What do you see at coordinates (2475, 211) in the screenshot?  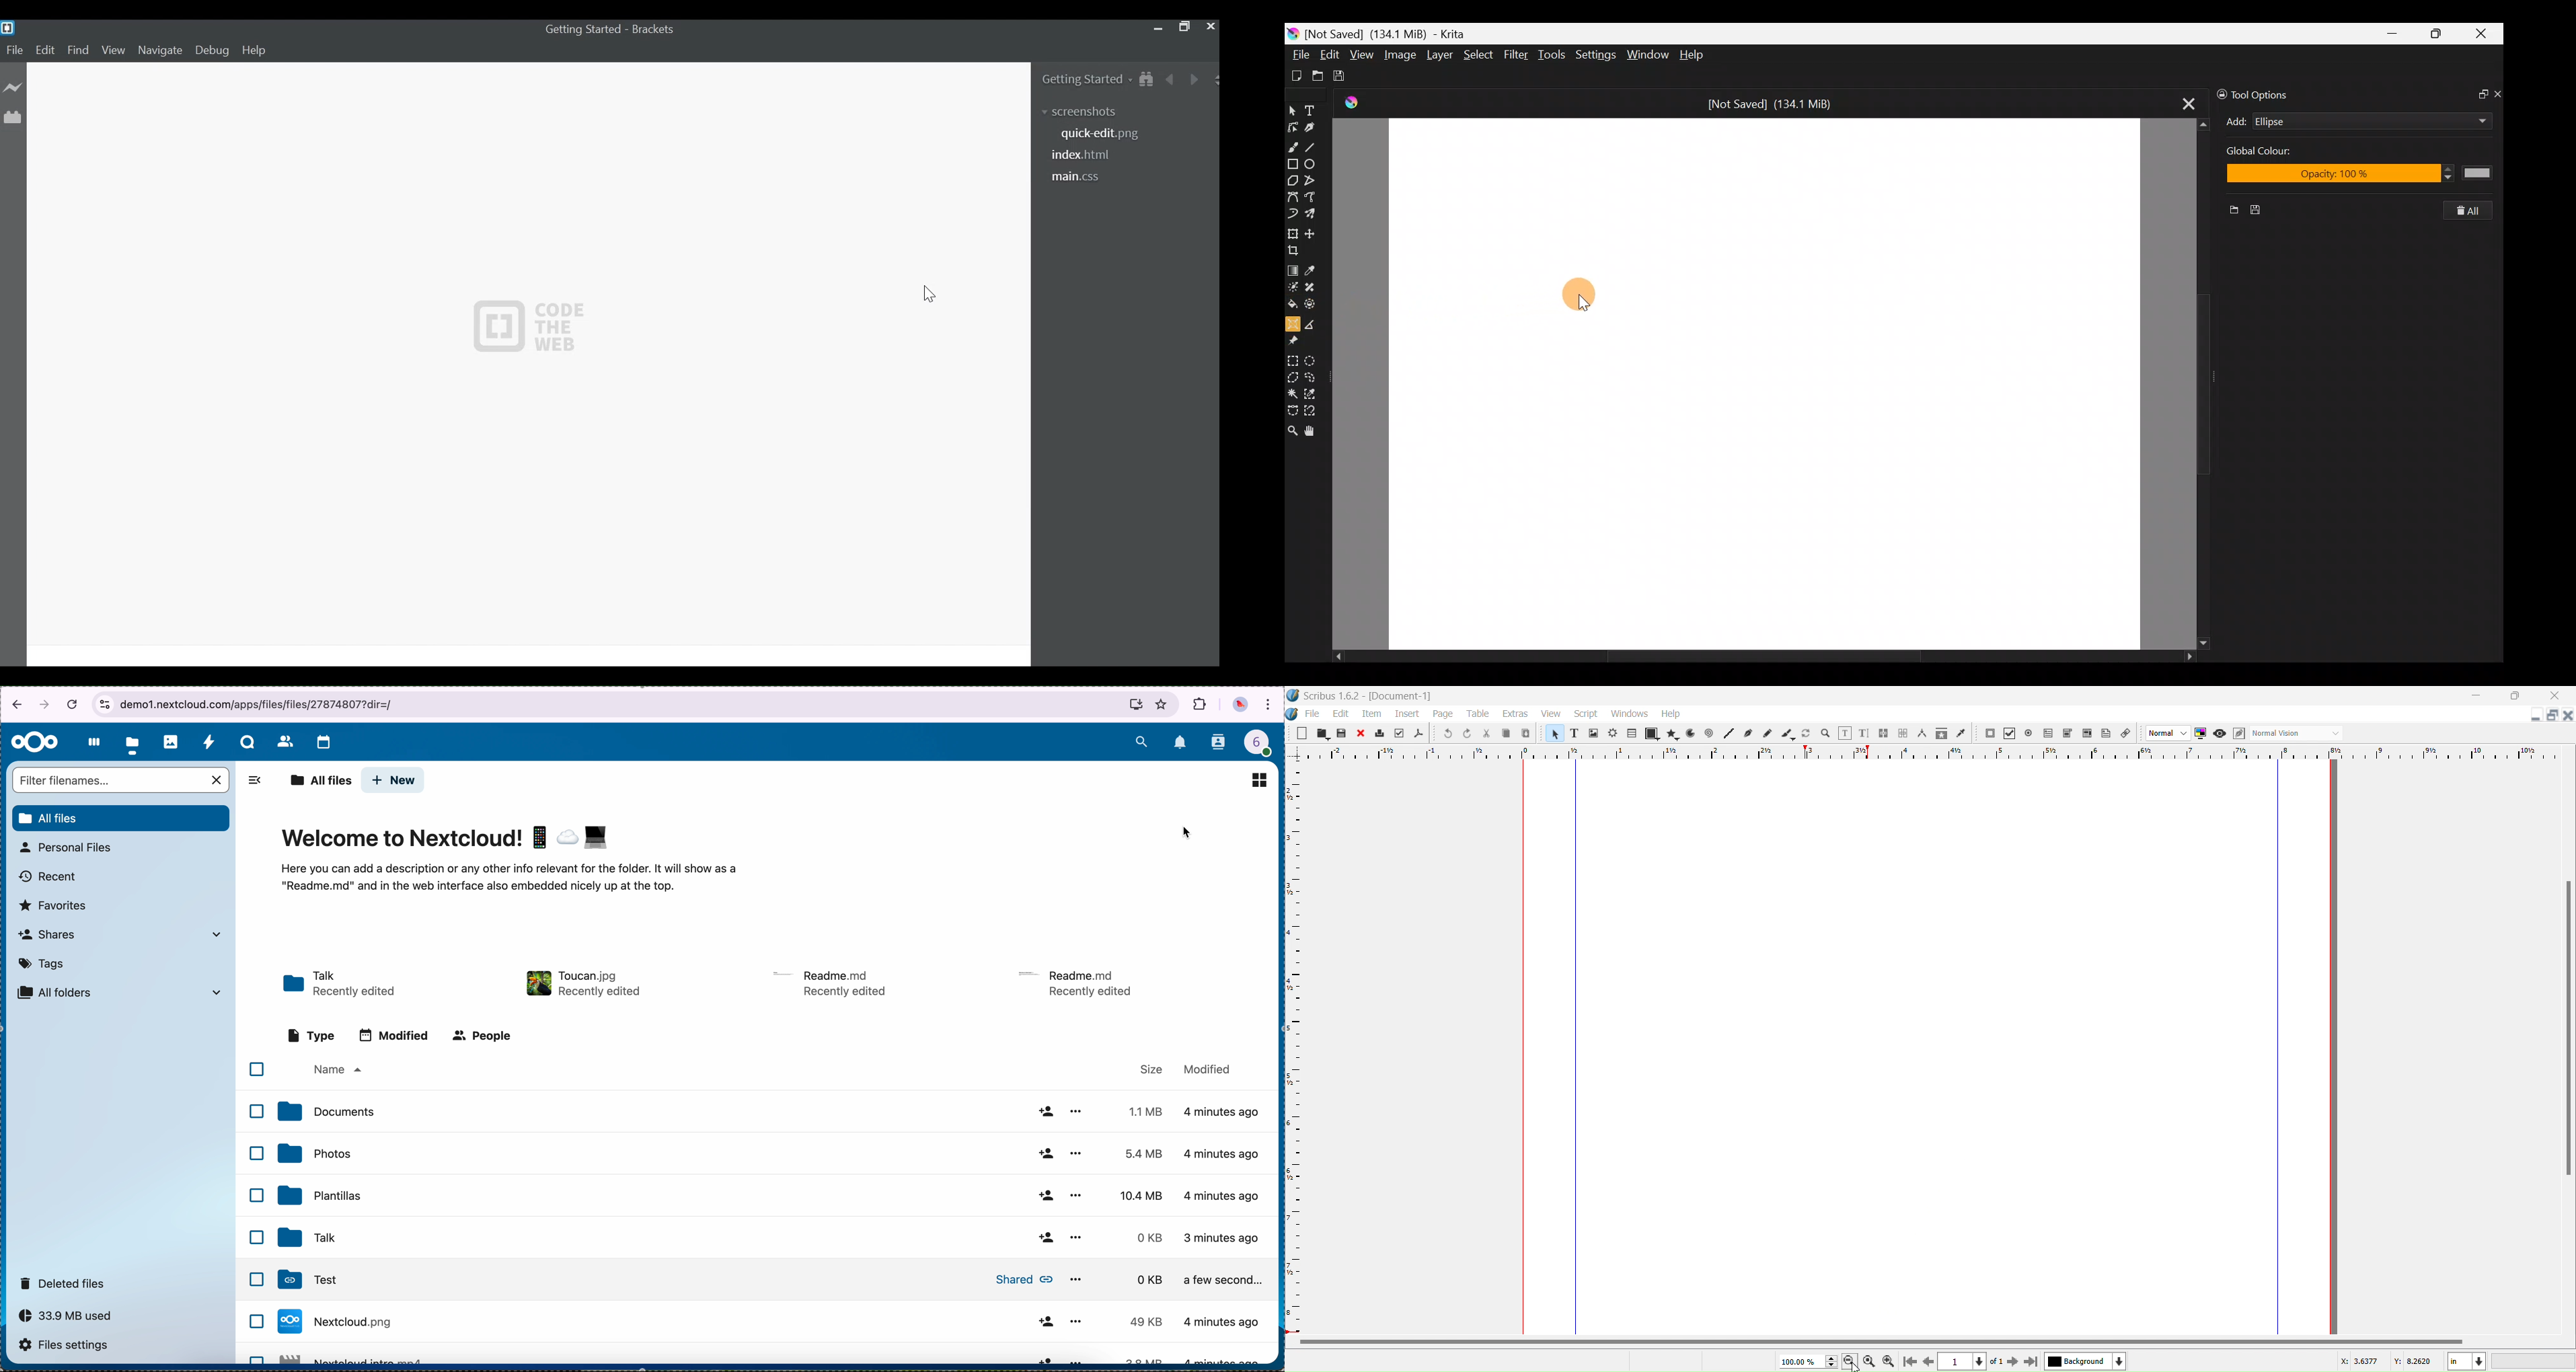 I see `Delete all` at bounding box center [2475, 211].